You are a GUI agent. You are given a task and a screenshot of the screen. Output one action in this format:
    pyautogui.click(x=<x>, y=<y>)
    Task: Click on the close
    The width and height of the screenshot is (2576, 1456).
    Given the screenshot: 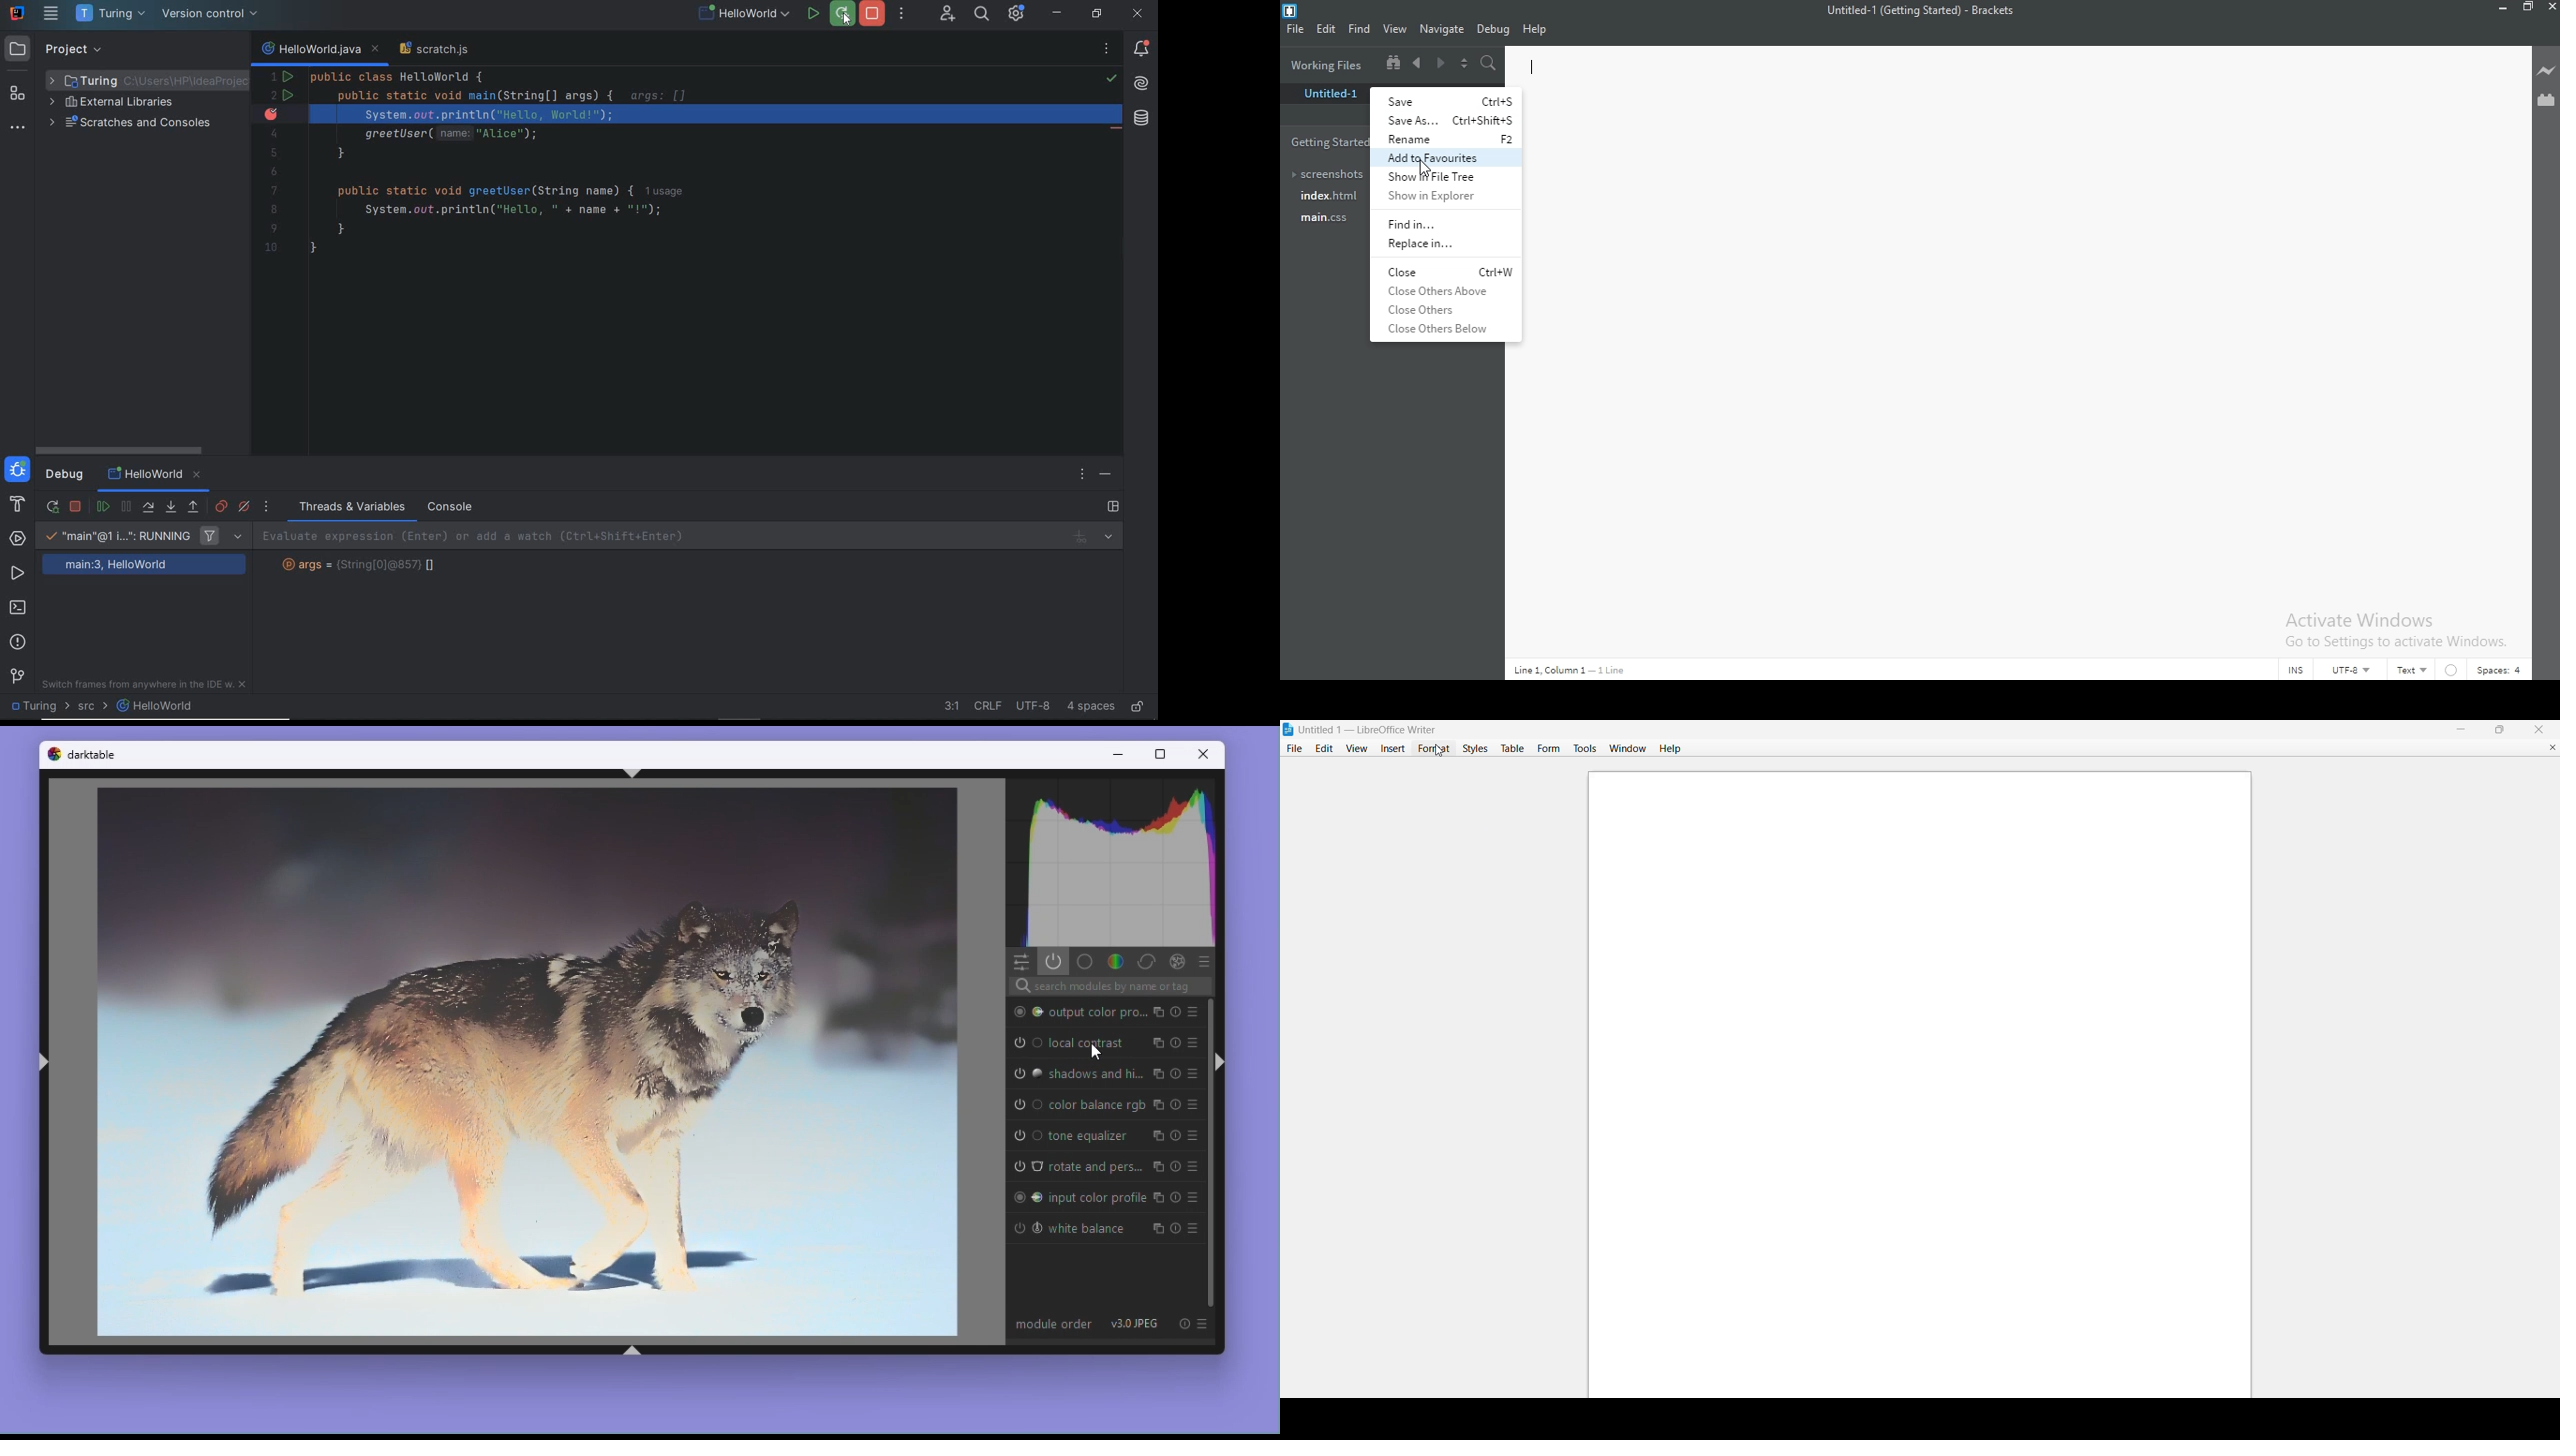 What is the action you would take?
    pyautogui.click(x=2538, y=729)
    